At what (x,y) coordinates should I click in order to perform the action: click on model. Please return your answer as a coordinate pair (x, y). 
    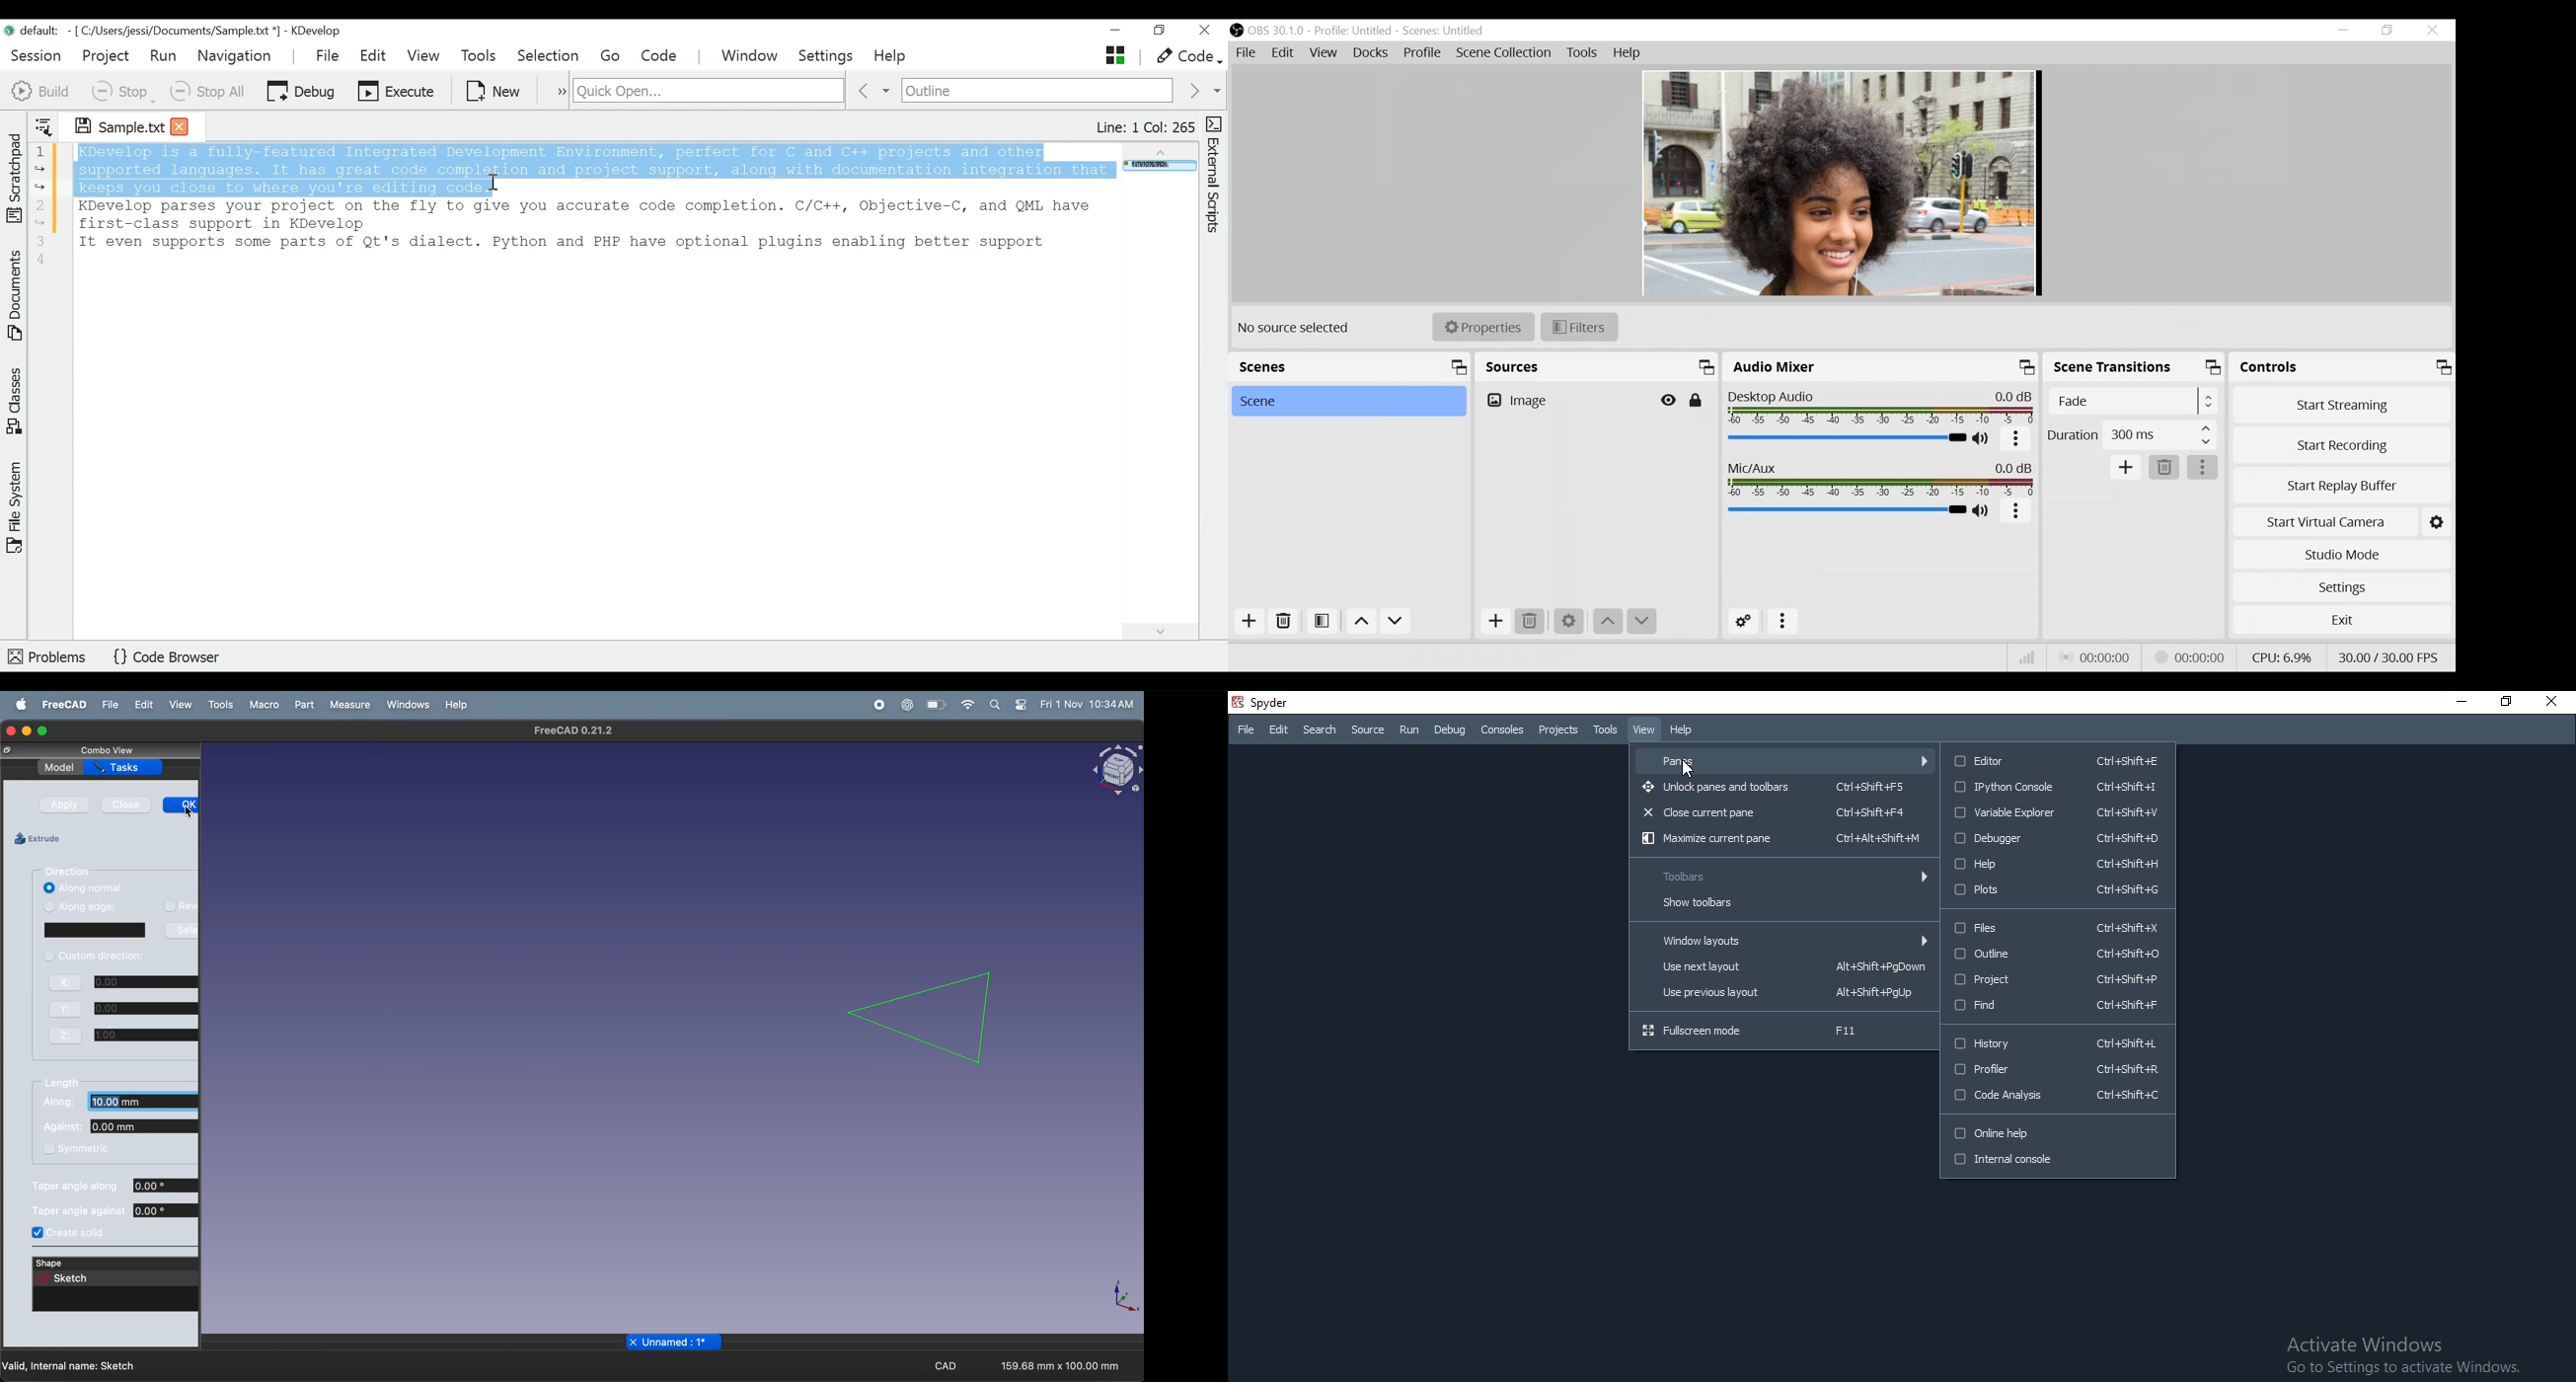
    Looking at the image, I should click on (57, 767).